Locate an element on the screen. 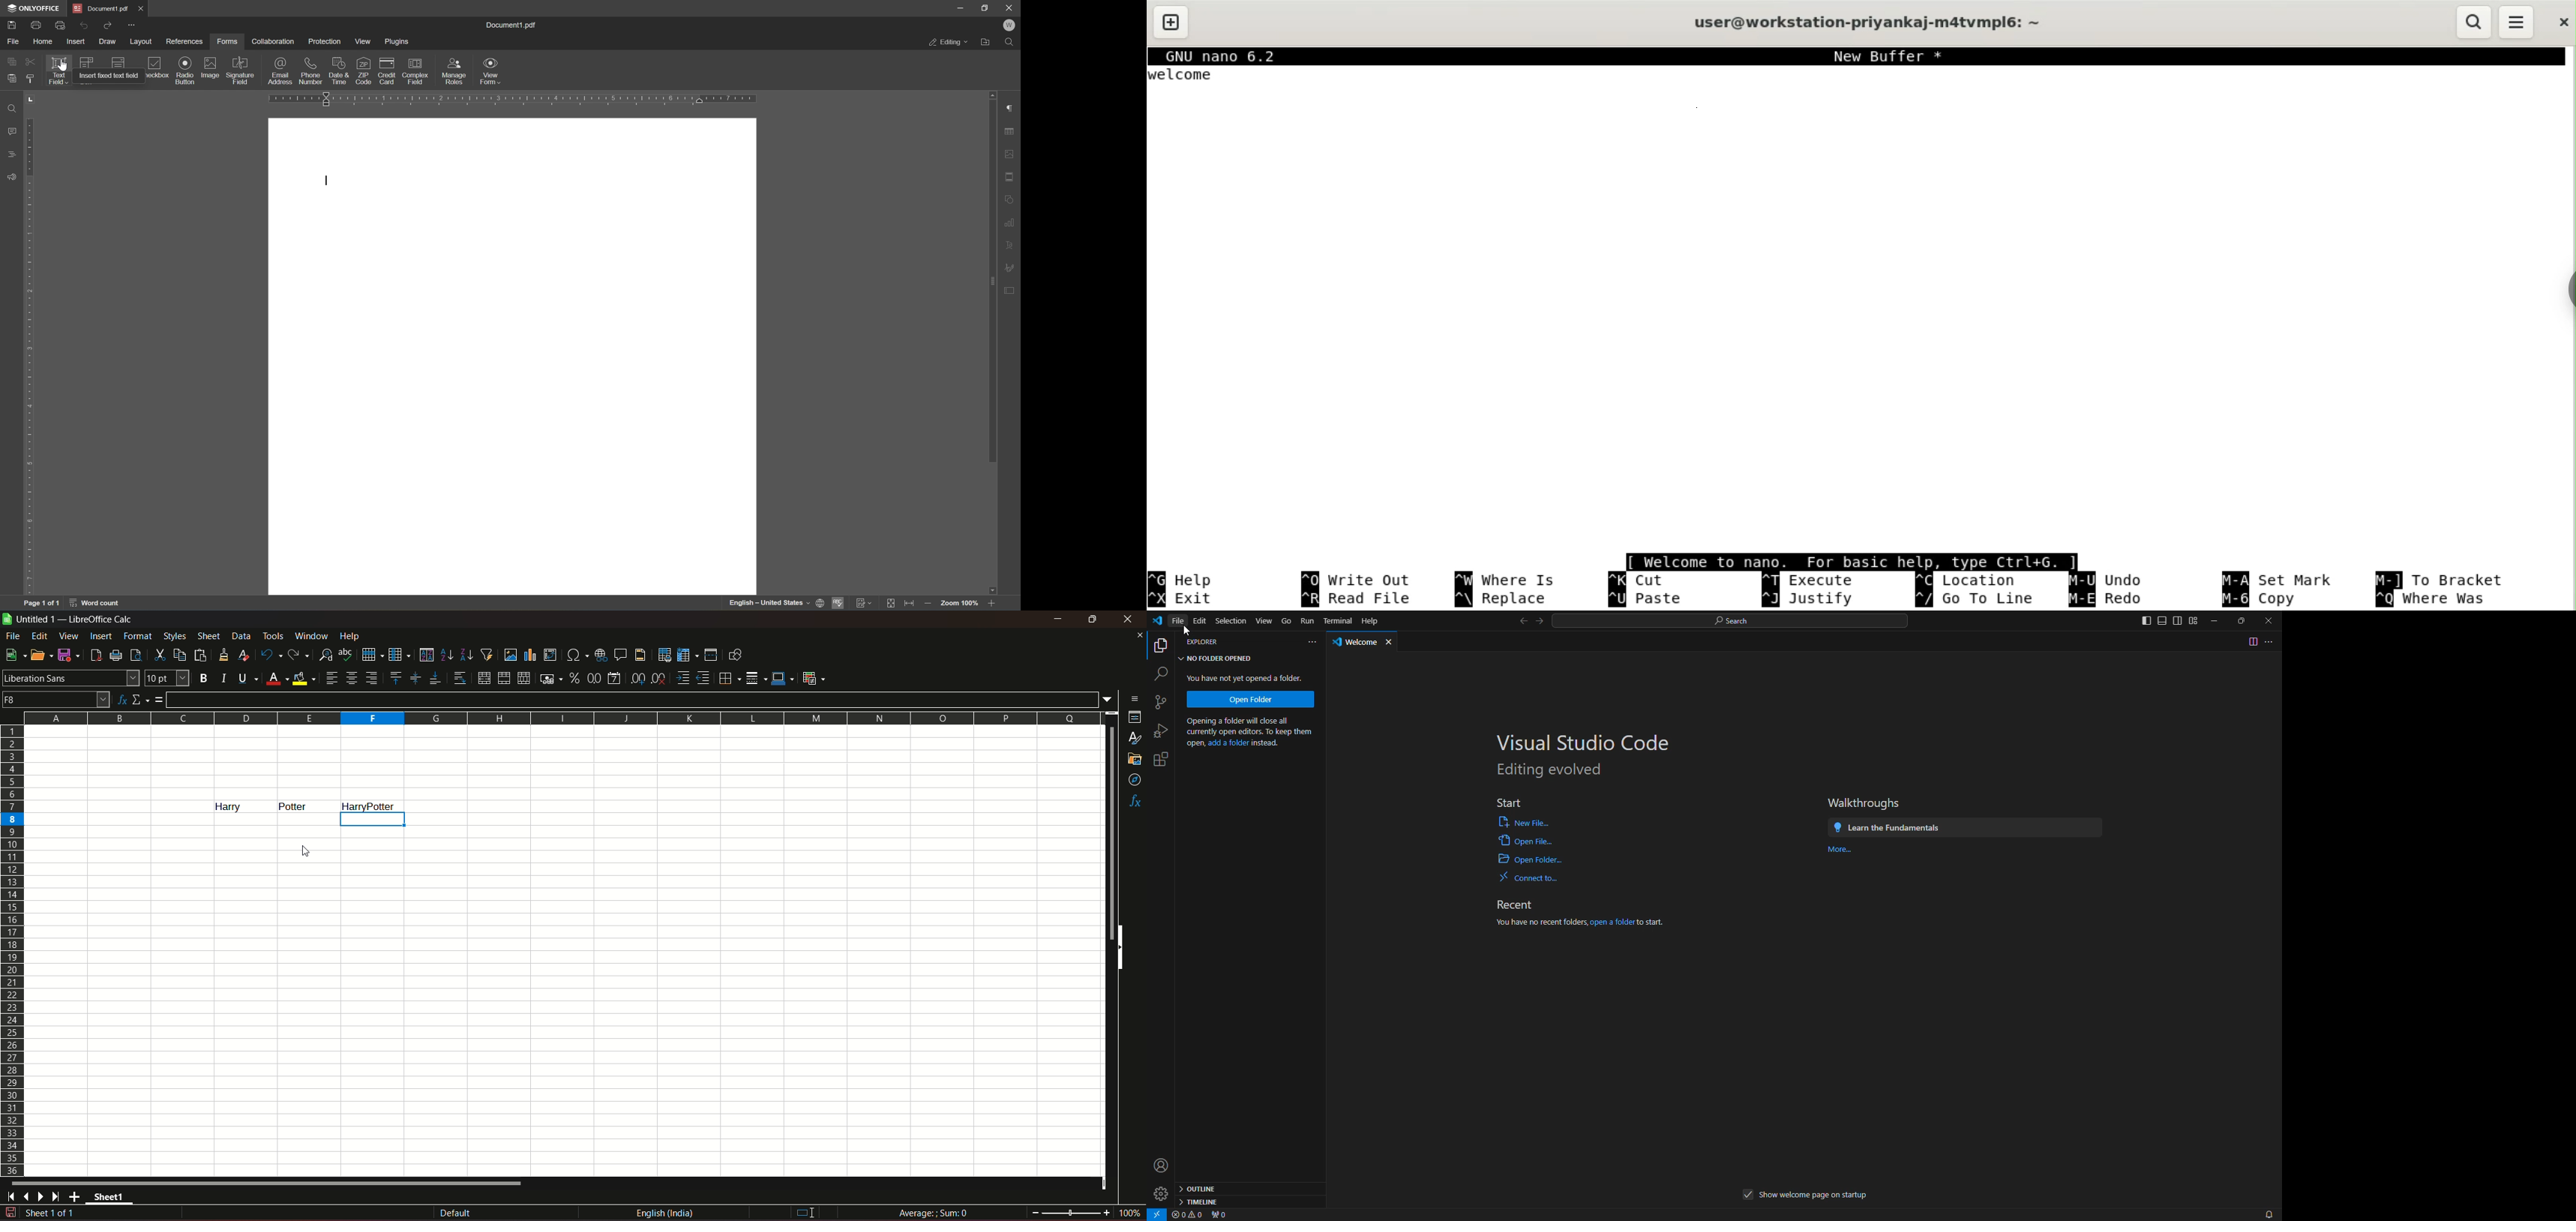 This screenshot has height=1232, width=2576. phone number is located at coordinates (311, 71).